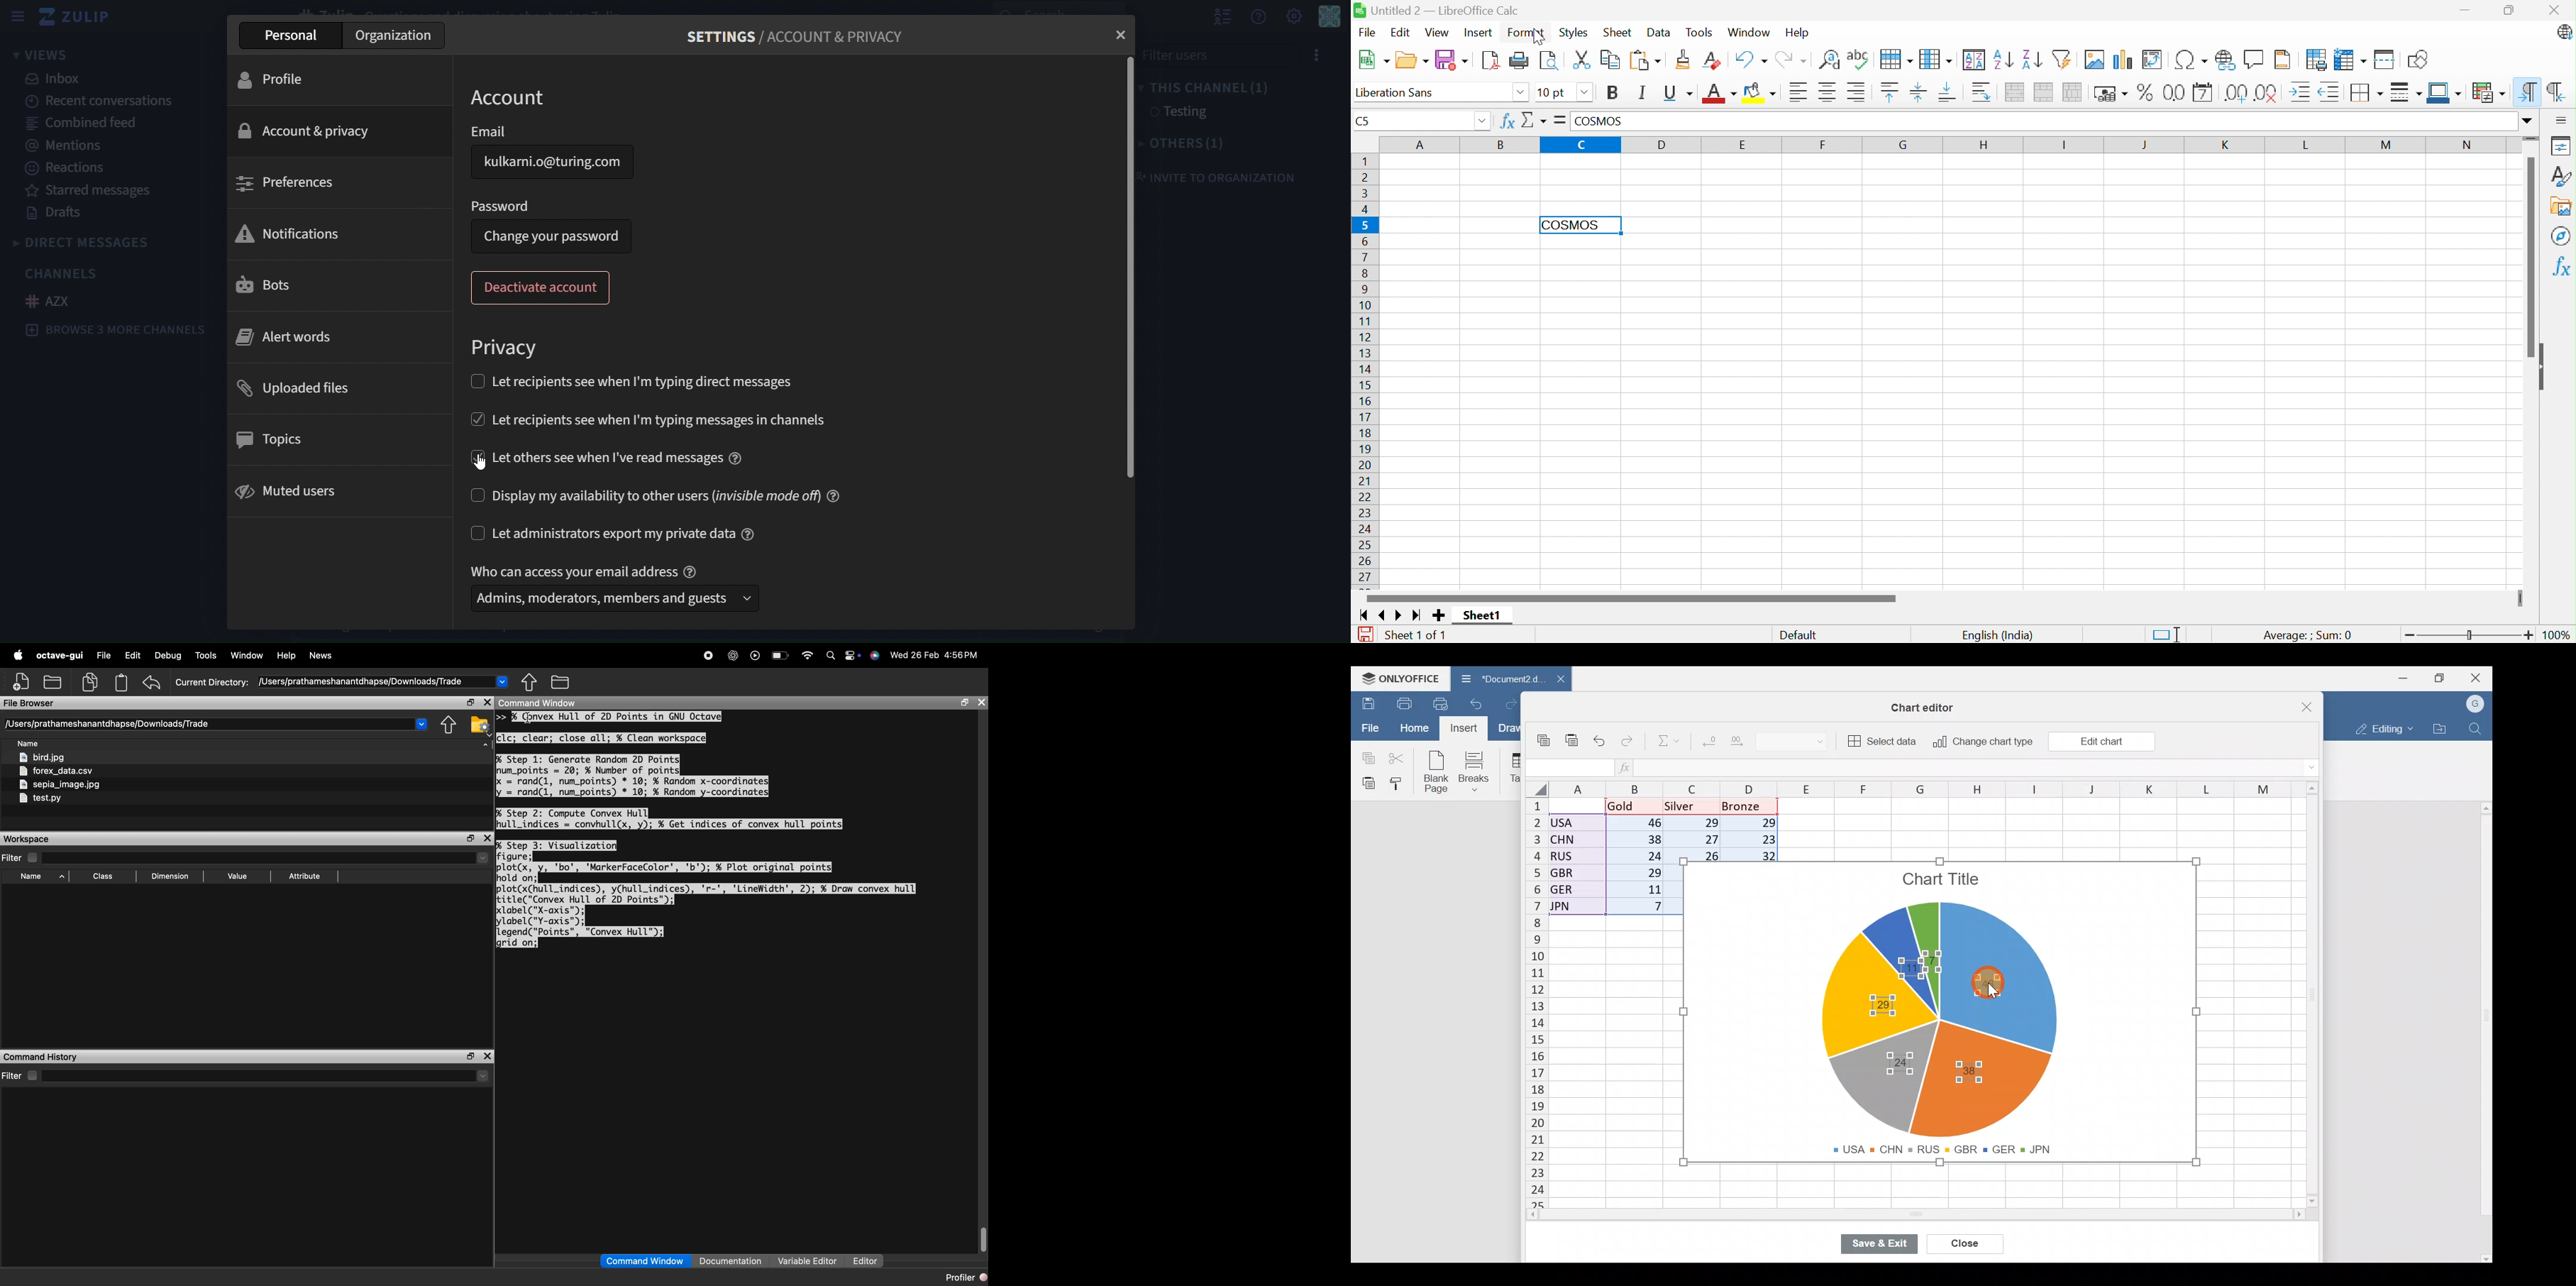  Describe the element at coordinates (1761, 93) in the screenshot. I see `Background Color` at that location.